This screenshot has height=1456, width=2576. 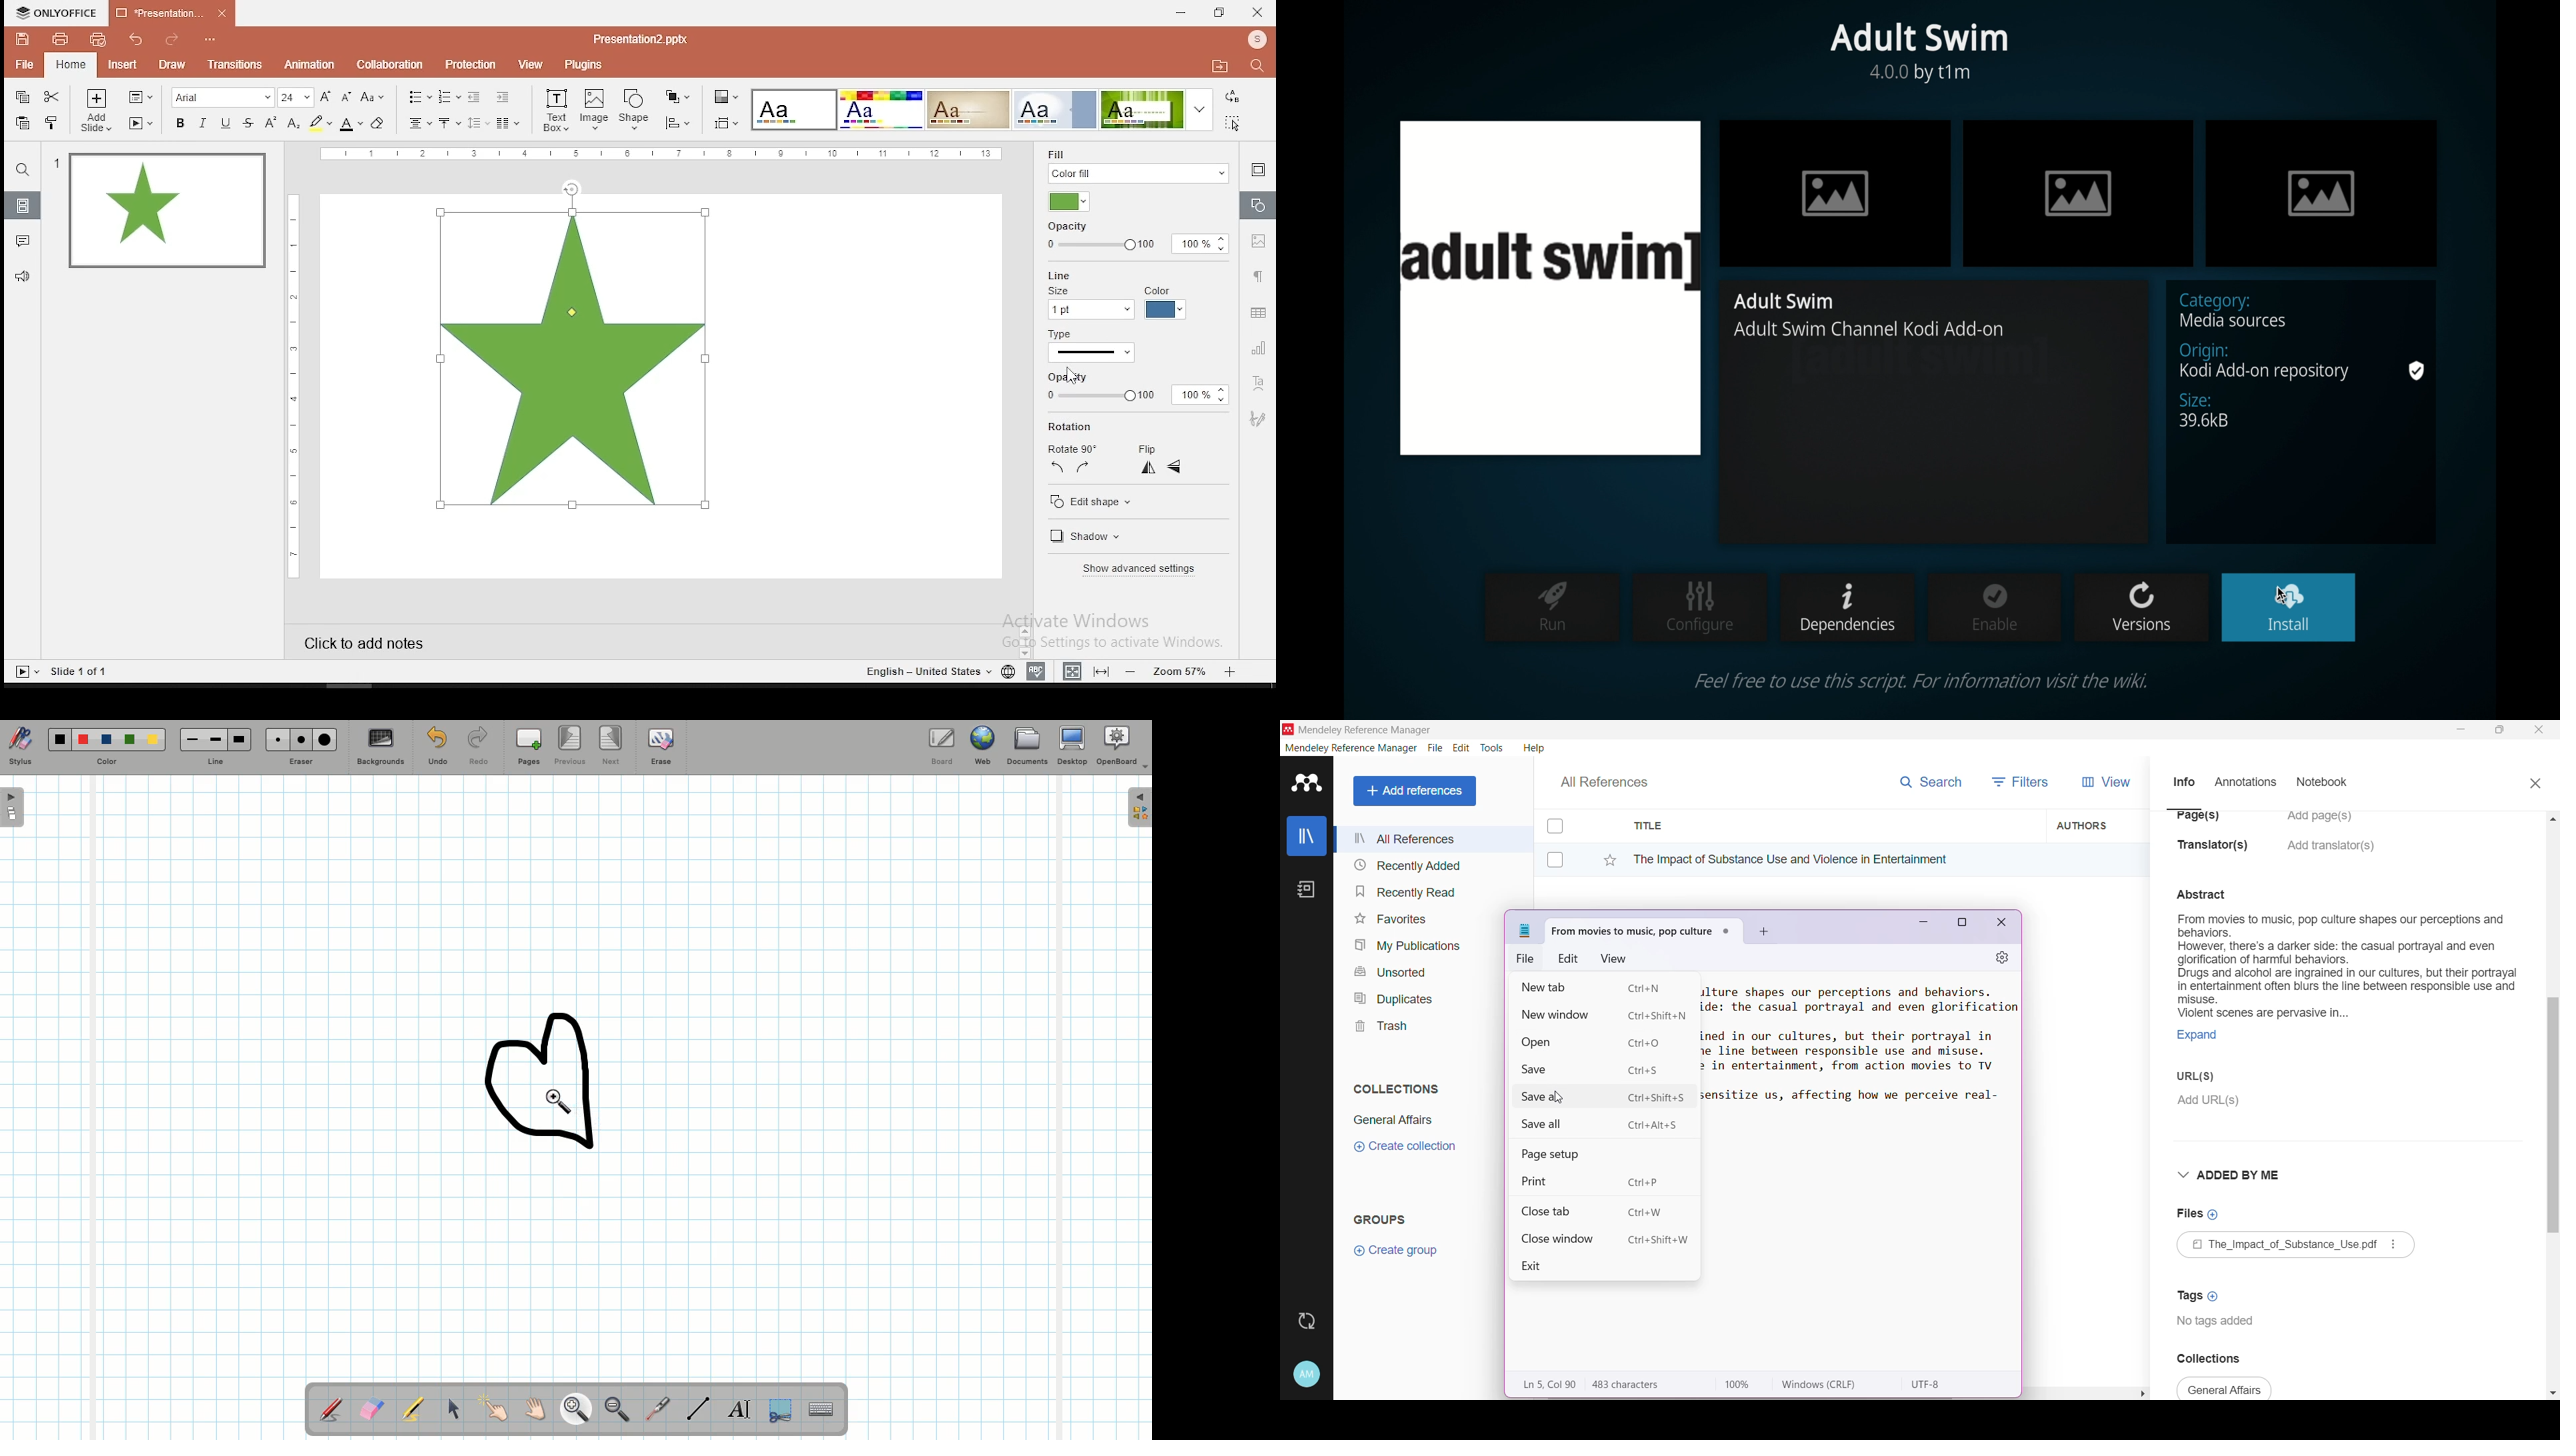 What do you see at coordinates (1067, 203) in the screenshot?
I see `foll color` at bounding box center [1067, 203].